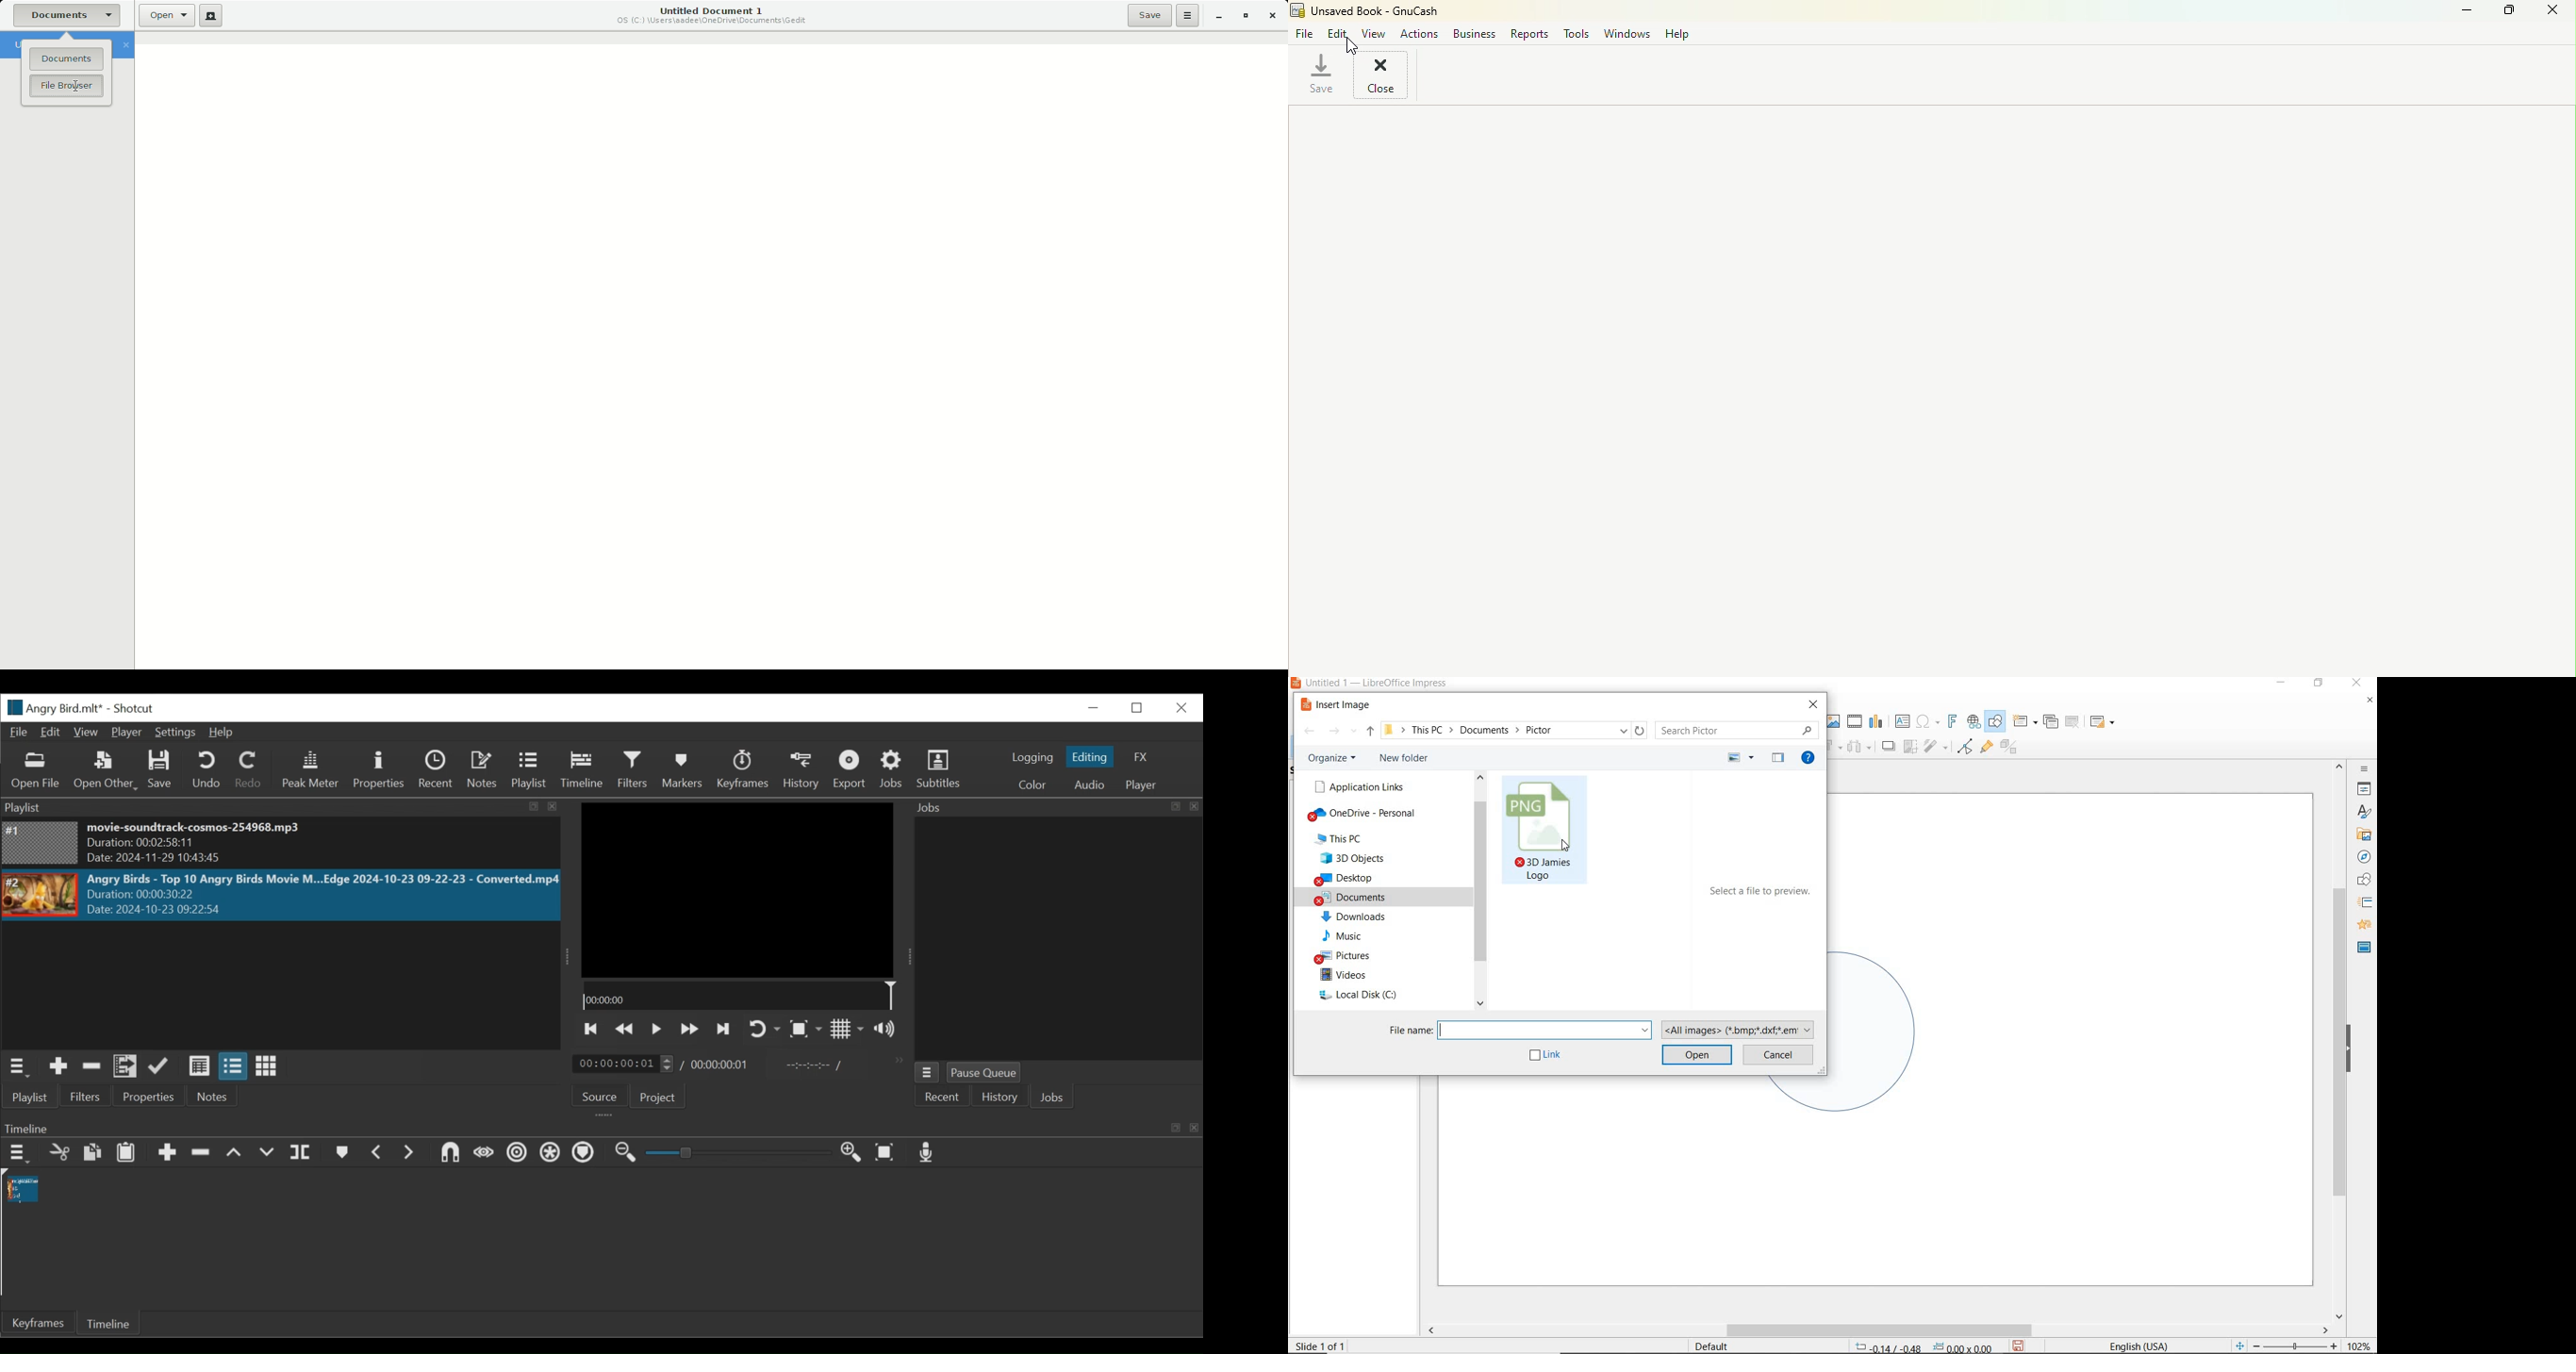 The image size is (2576, 1372). Describe the element at coordinates (377, 1152) in the screenshot. I see `Previous marker` at that location.